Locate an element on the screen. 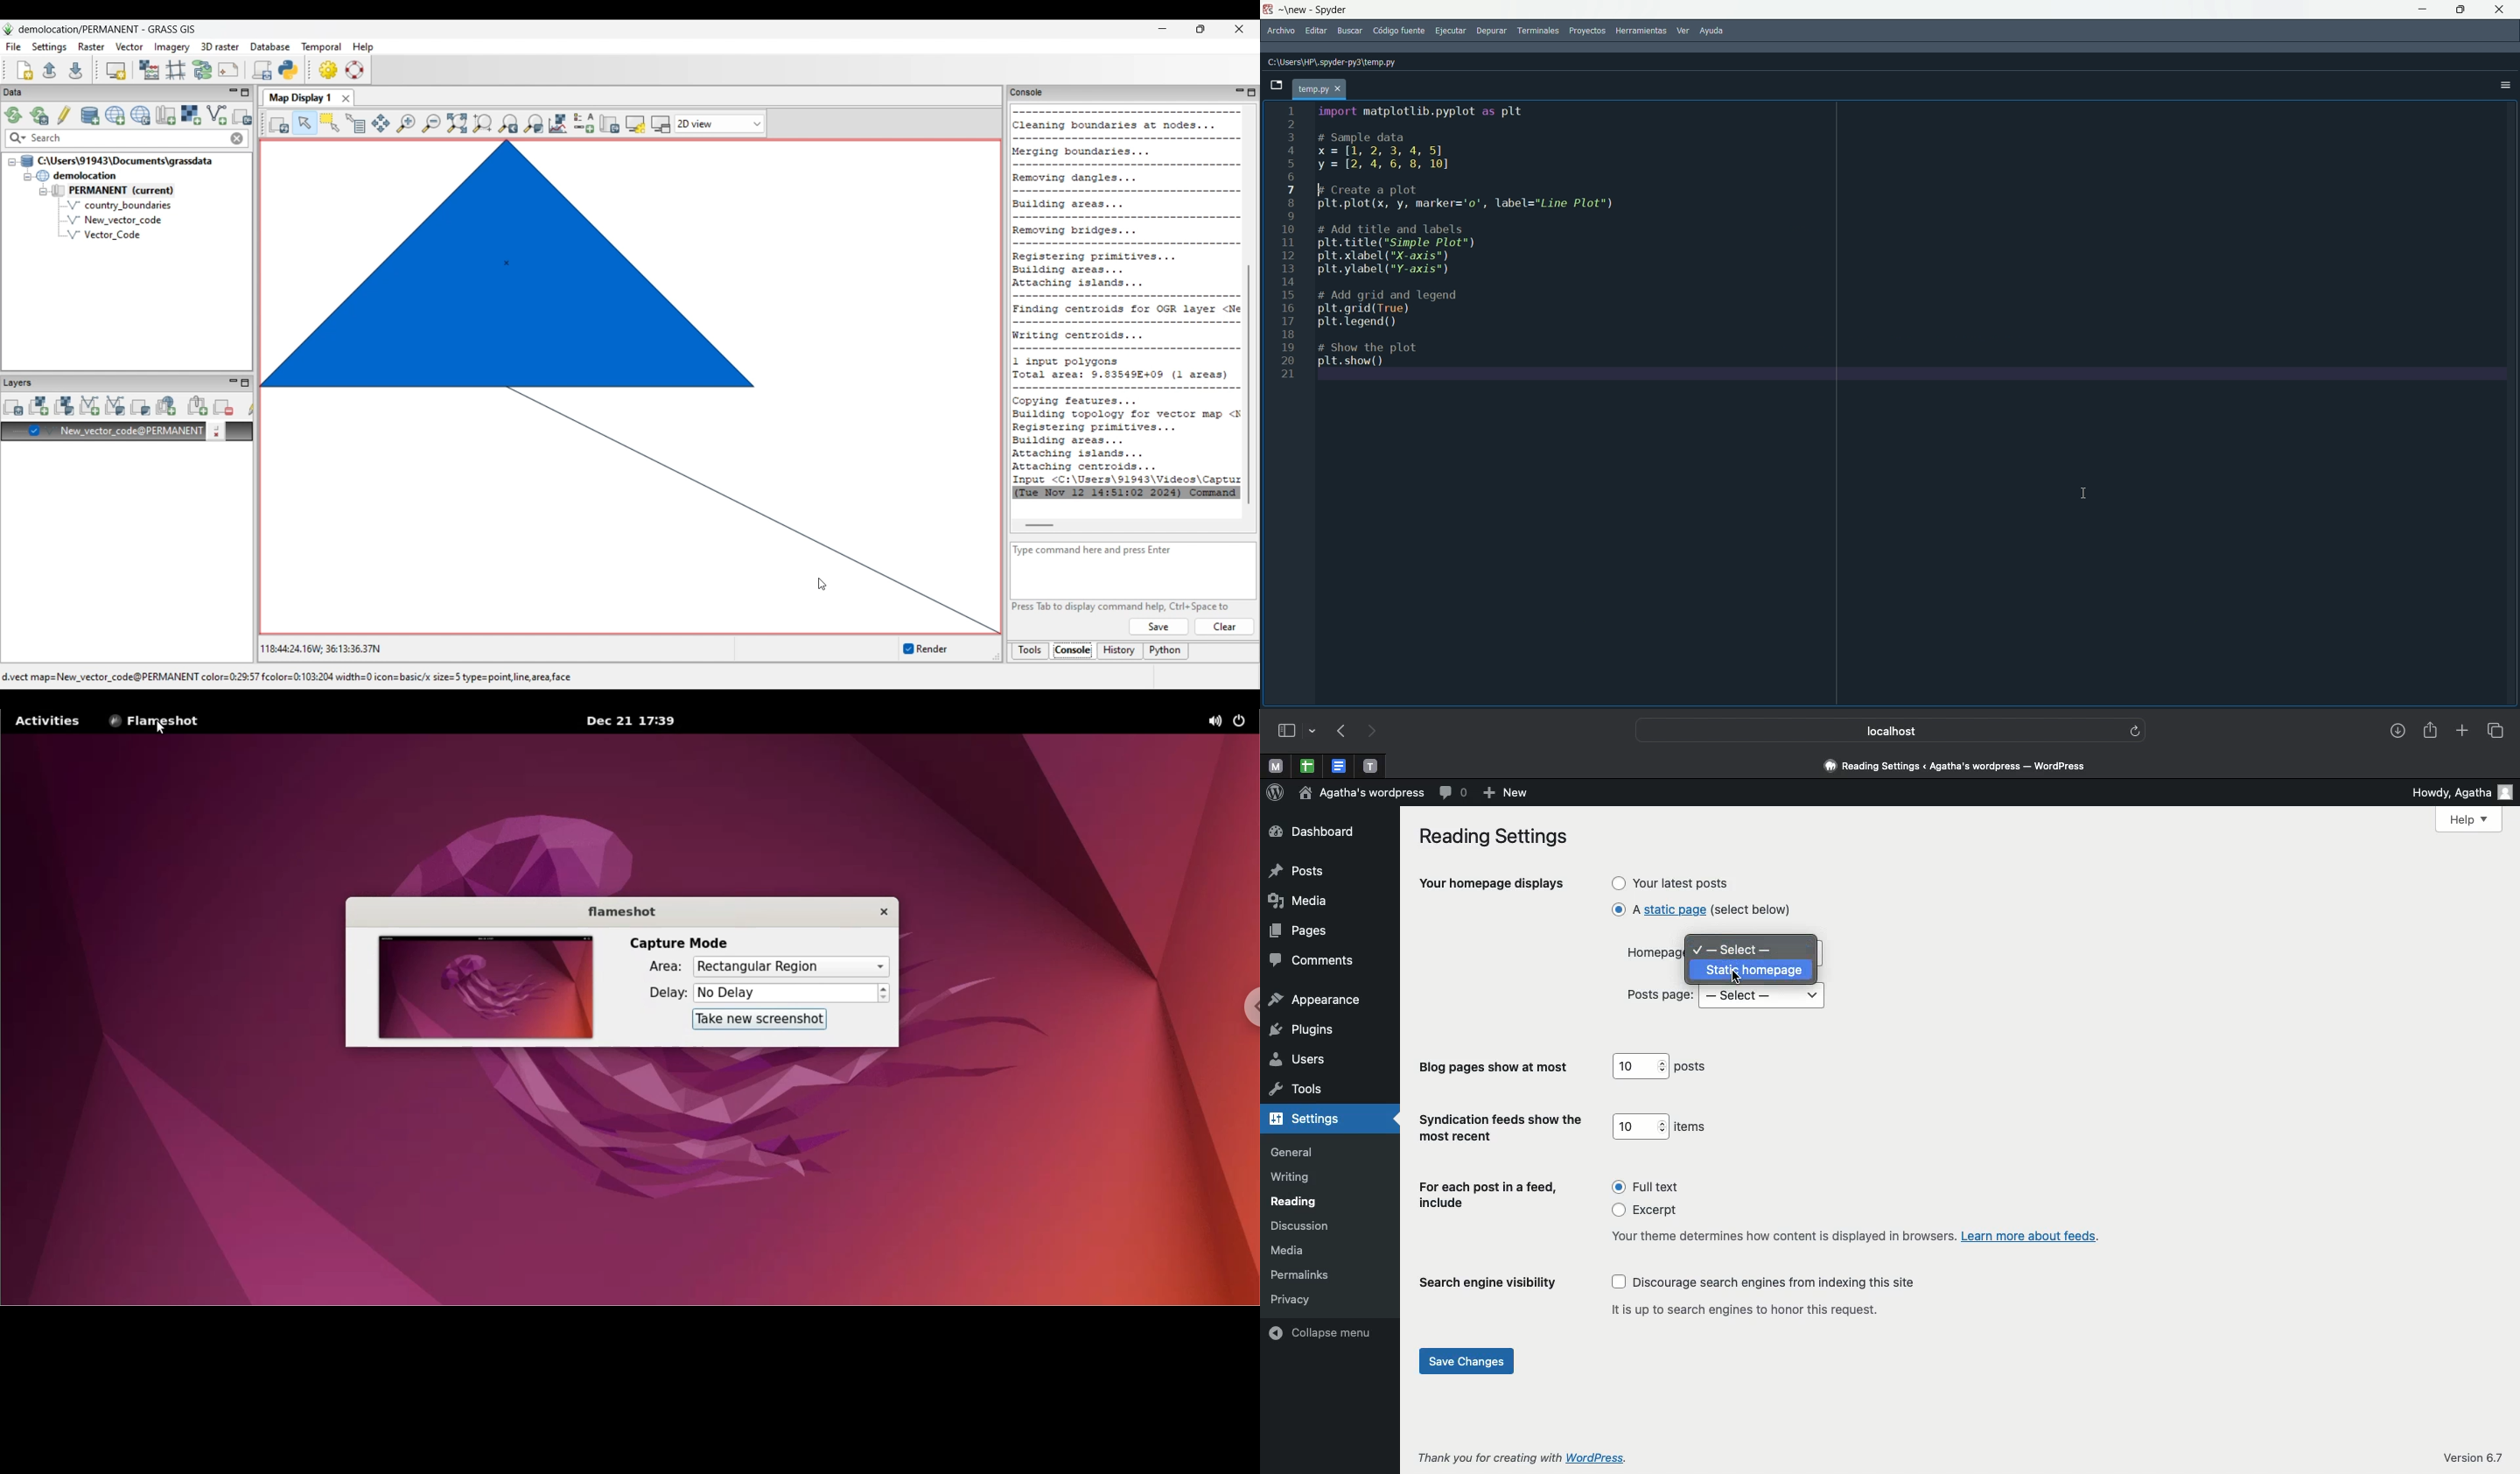 The image size is (2520, 1484). New is located at coordinates (1508, 794).